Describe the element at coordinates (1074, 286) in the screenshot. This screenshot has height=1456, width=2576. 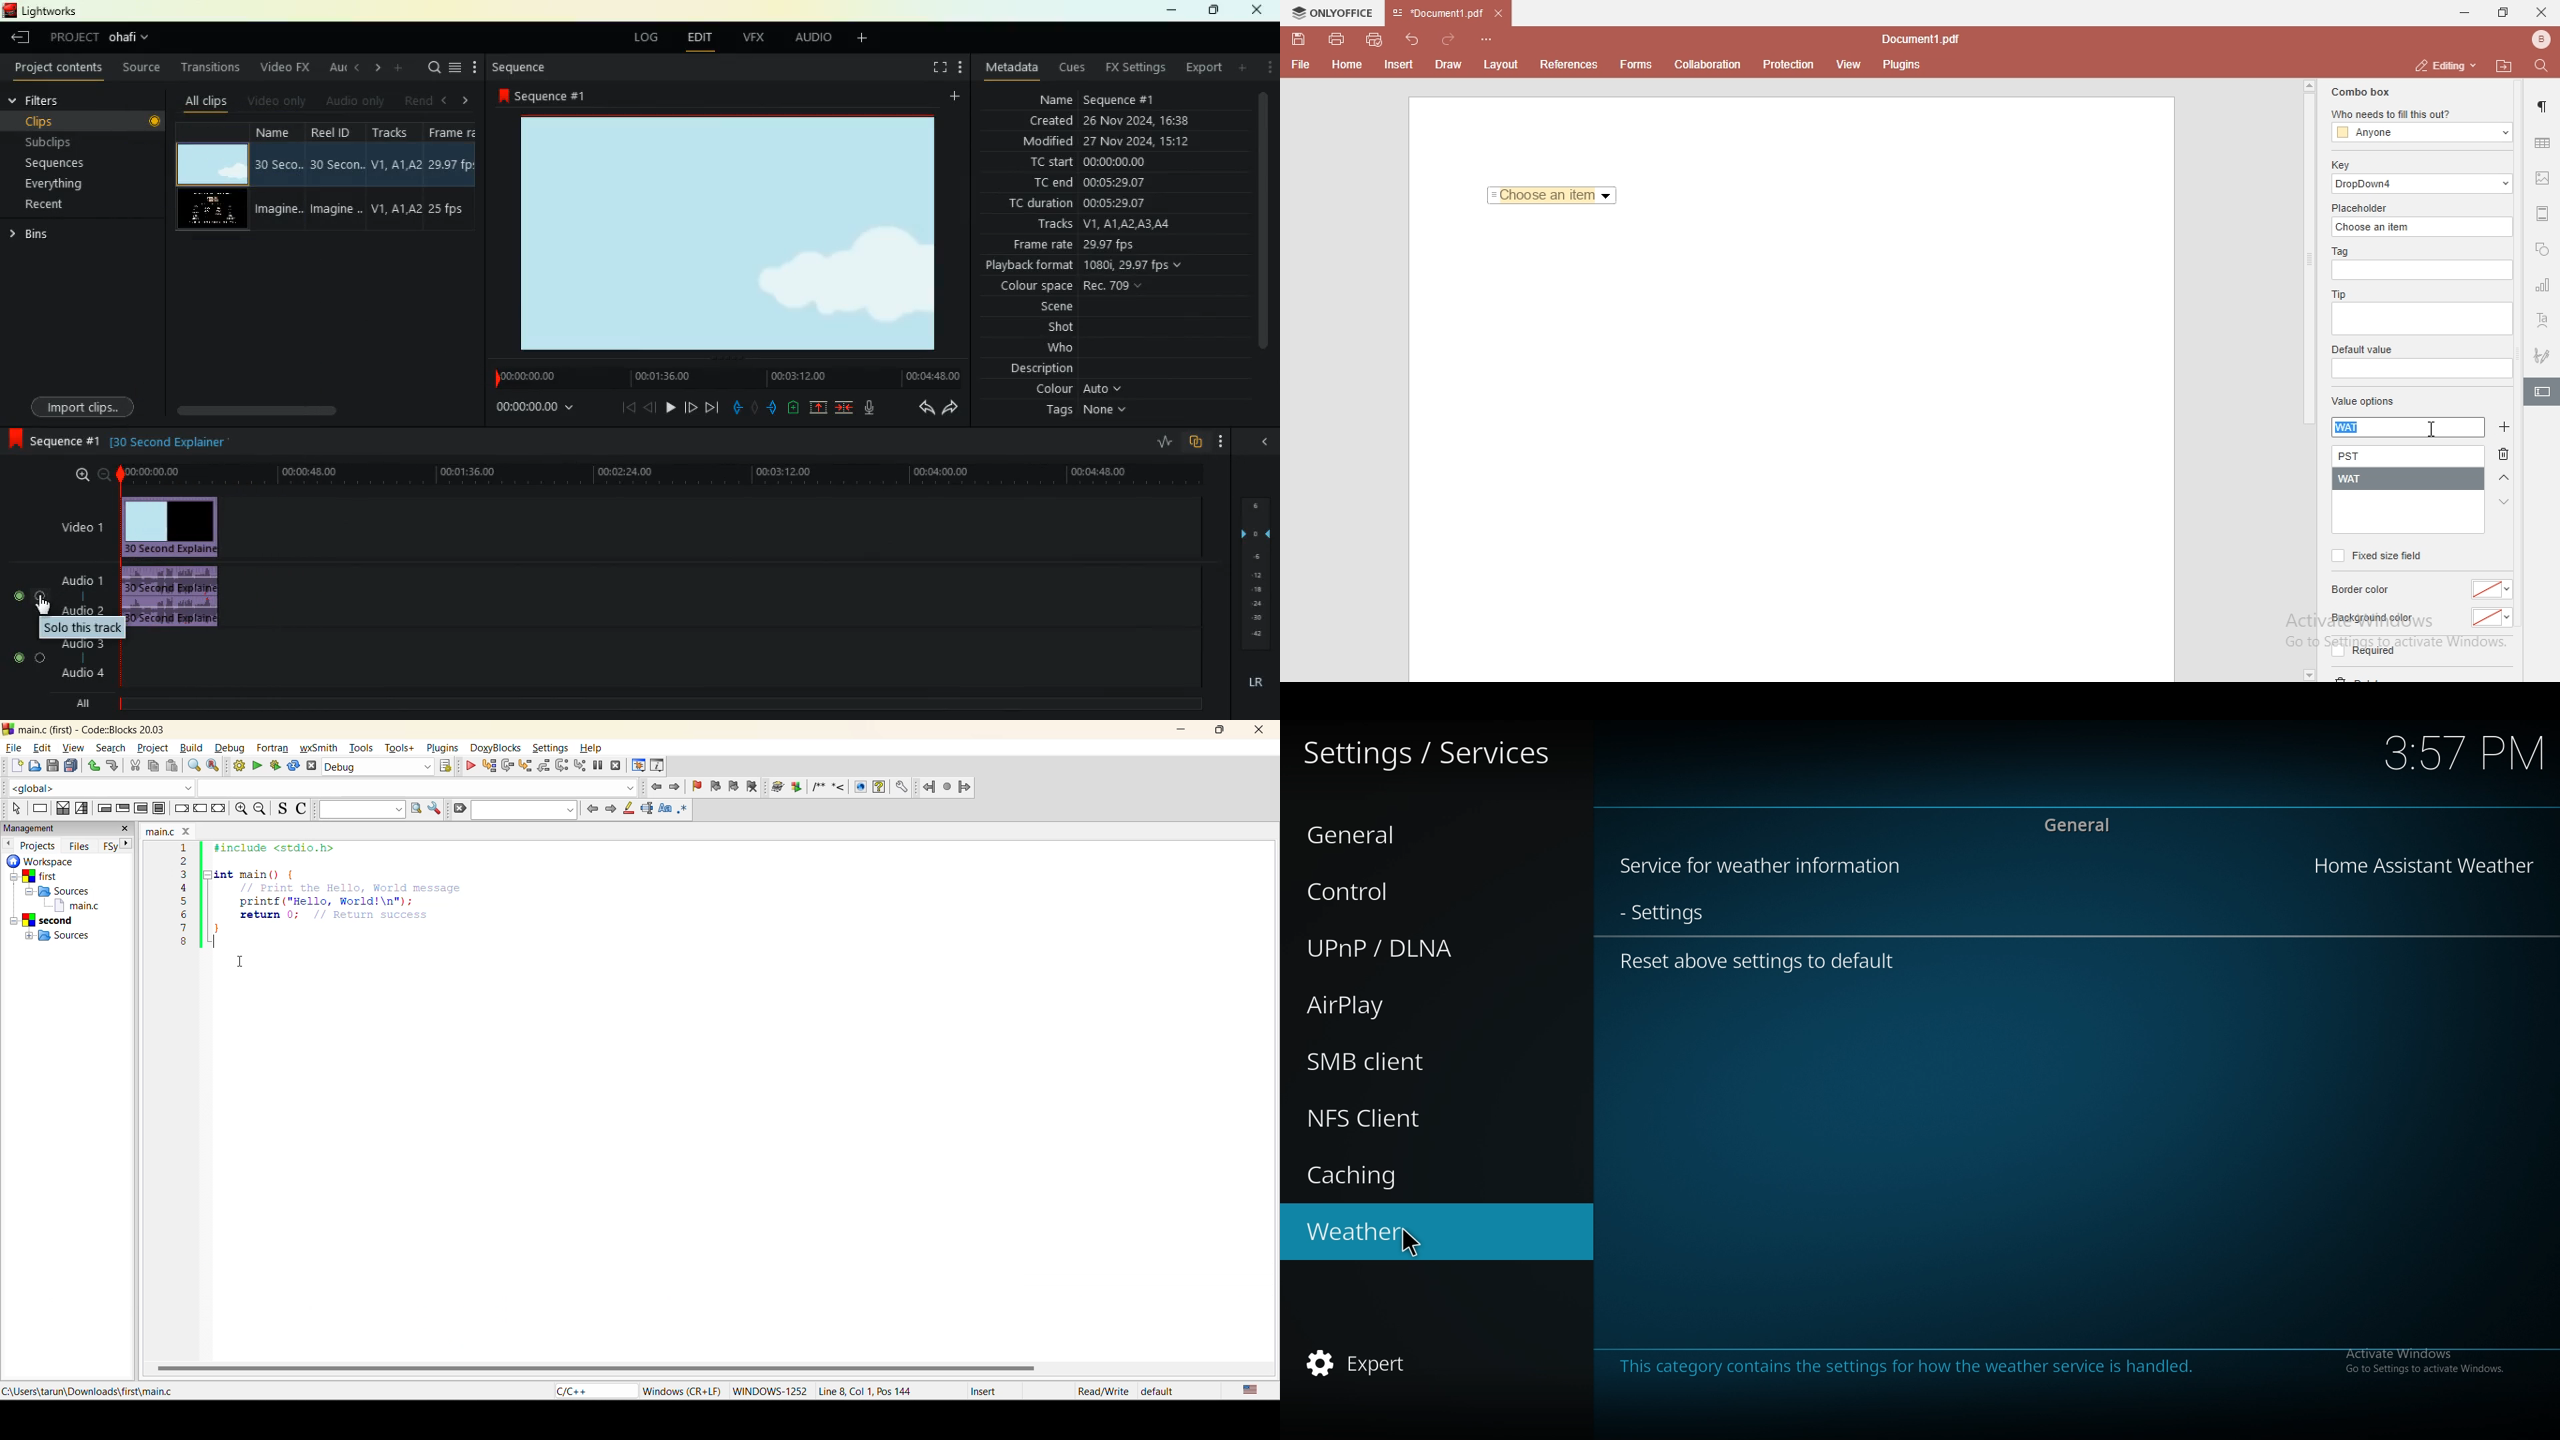
I see `colour space` at that location.